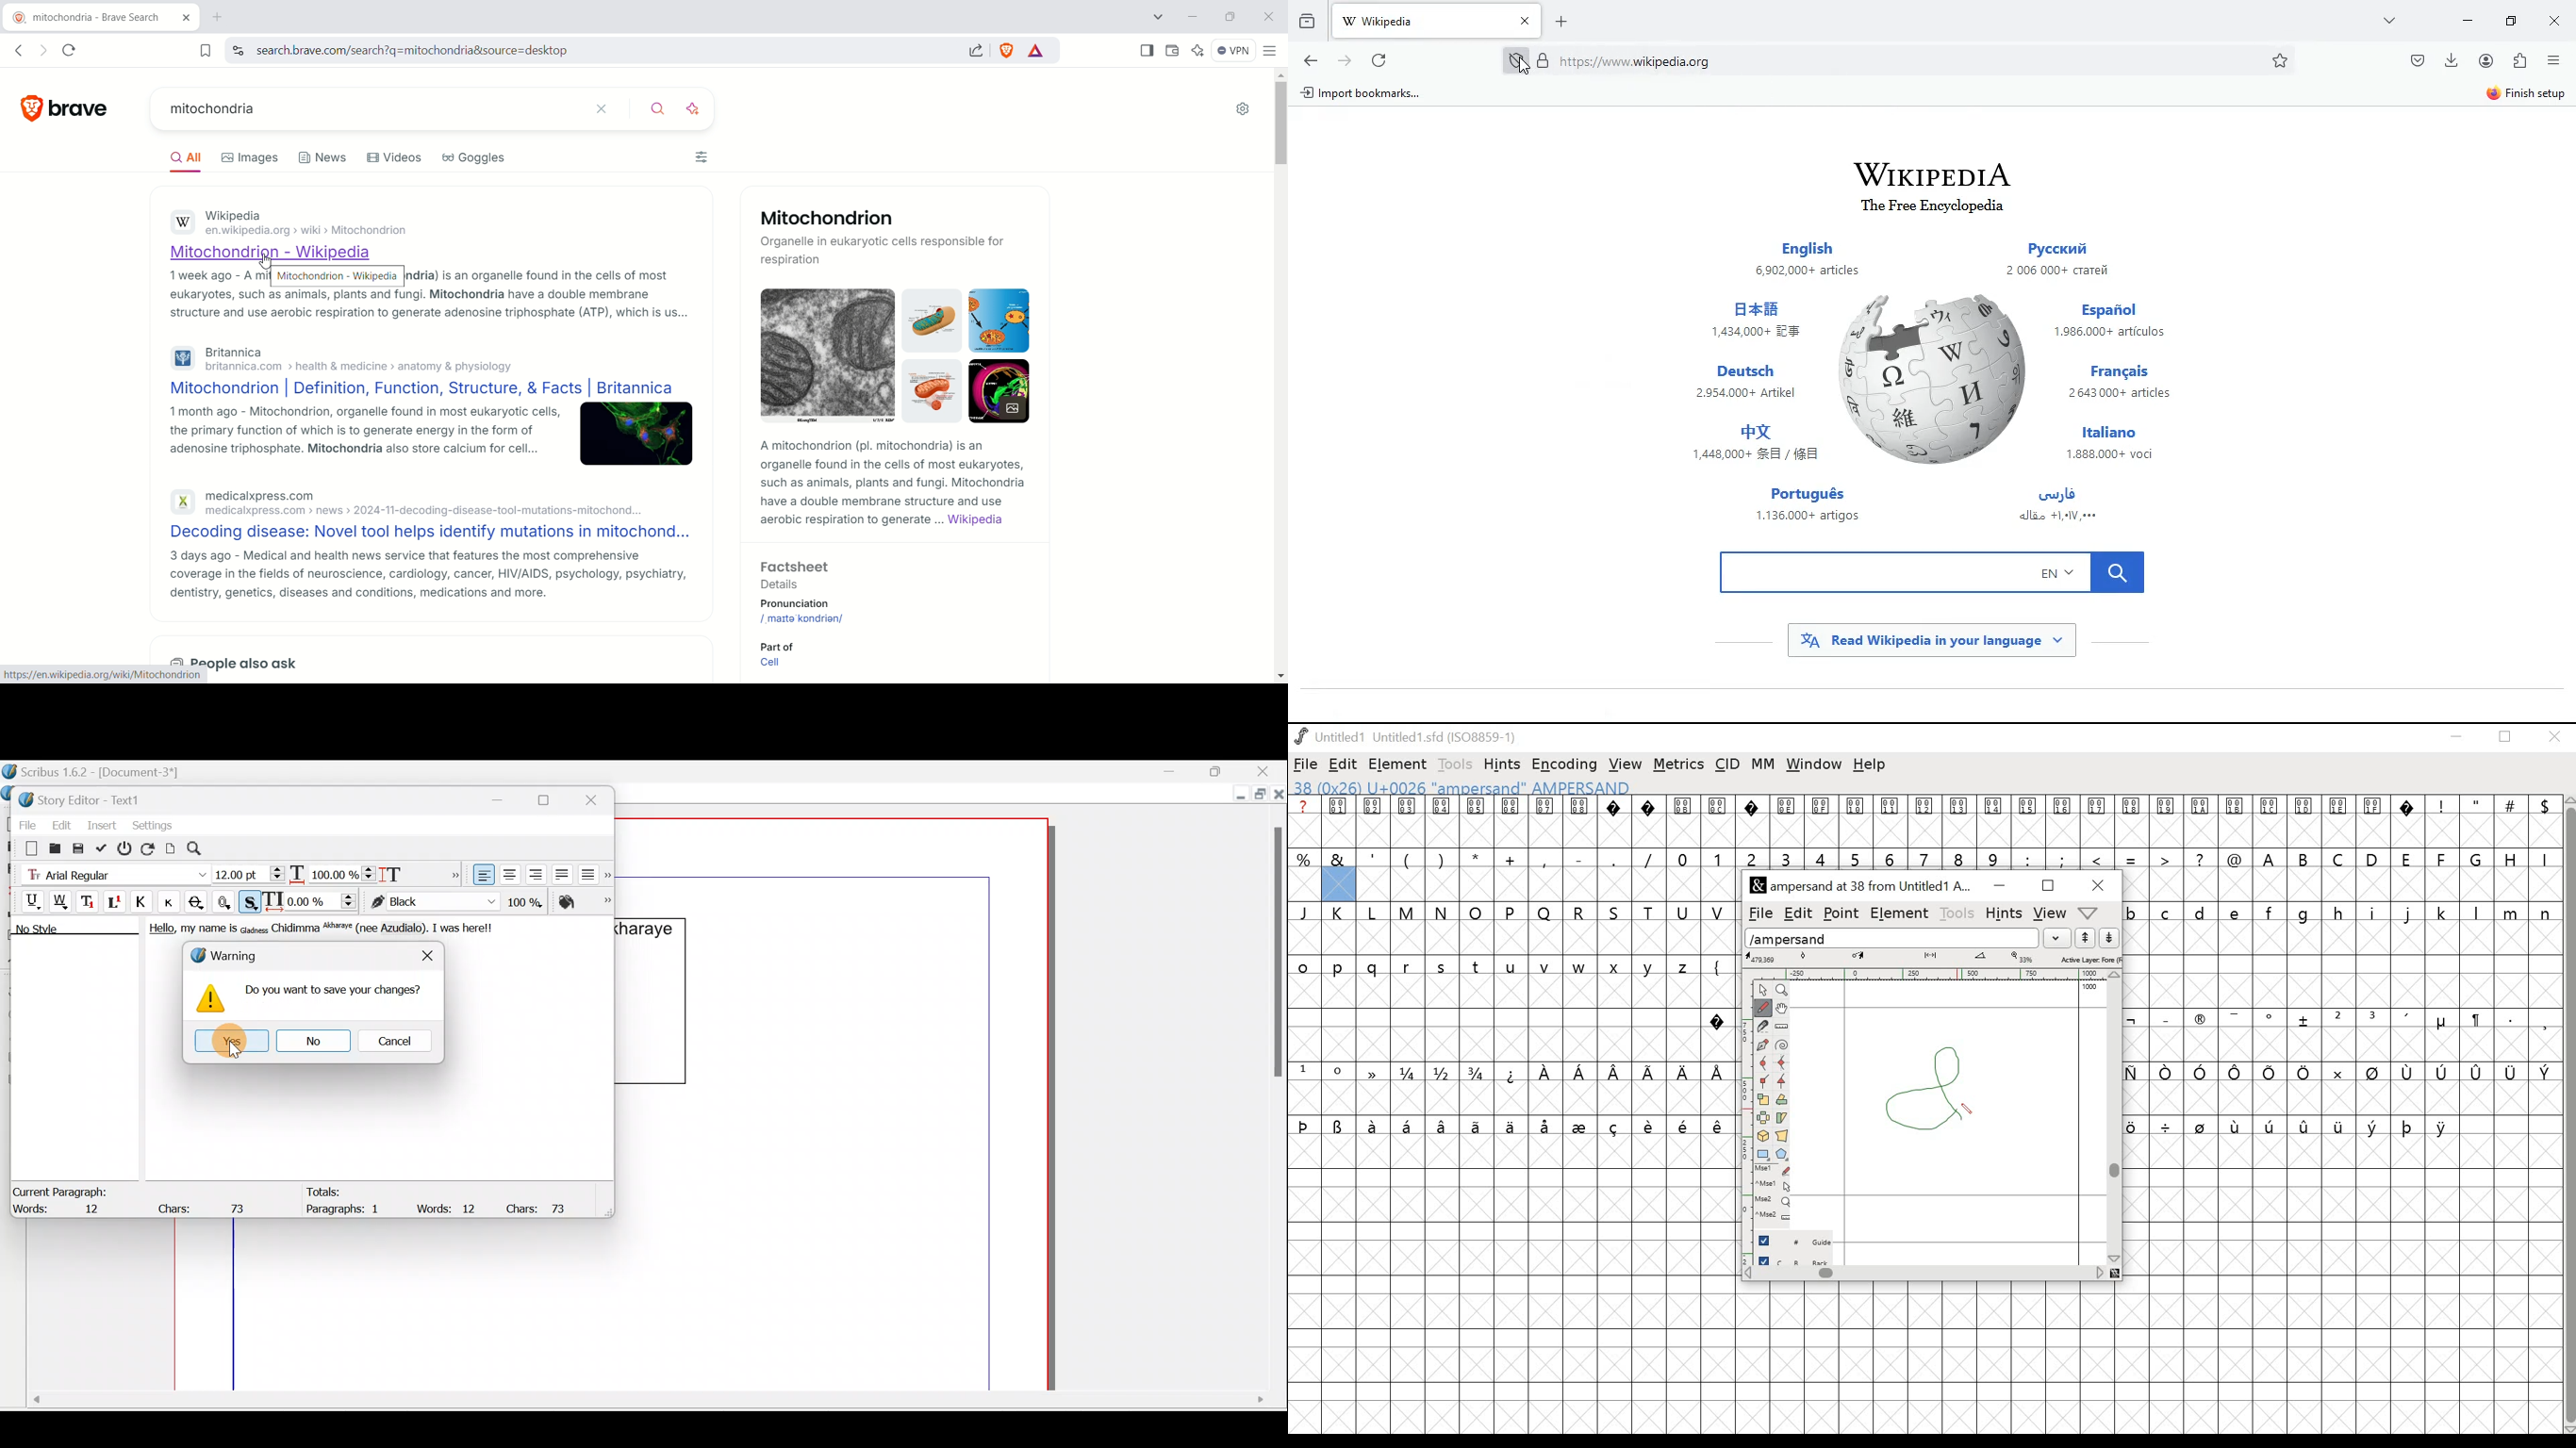  Describe the element at coordinates (360, 437) in the screenshot. I see `1 month ago - Mitochondrion, organelle found in most eukaryotic cells,
the primary function of which is to generate energy in the form of
adenosine triphosphate. Mitochondria also store calcium for cell...` at that location.